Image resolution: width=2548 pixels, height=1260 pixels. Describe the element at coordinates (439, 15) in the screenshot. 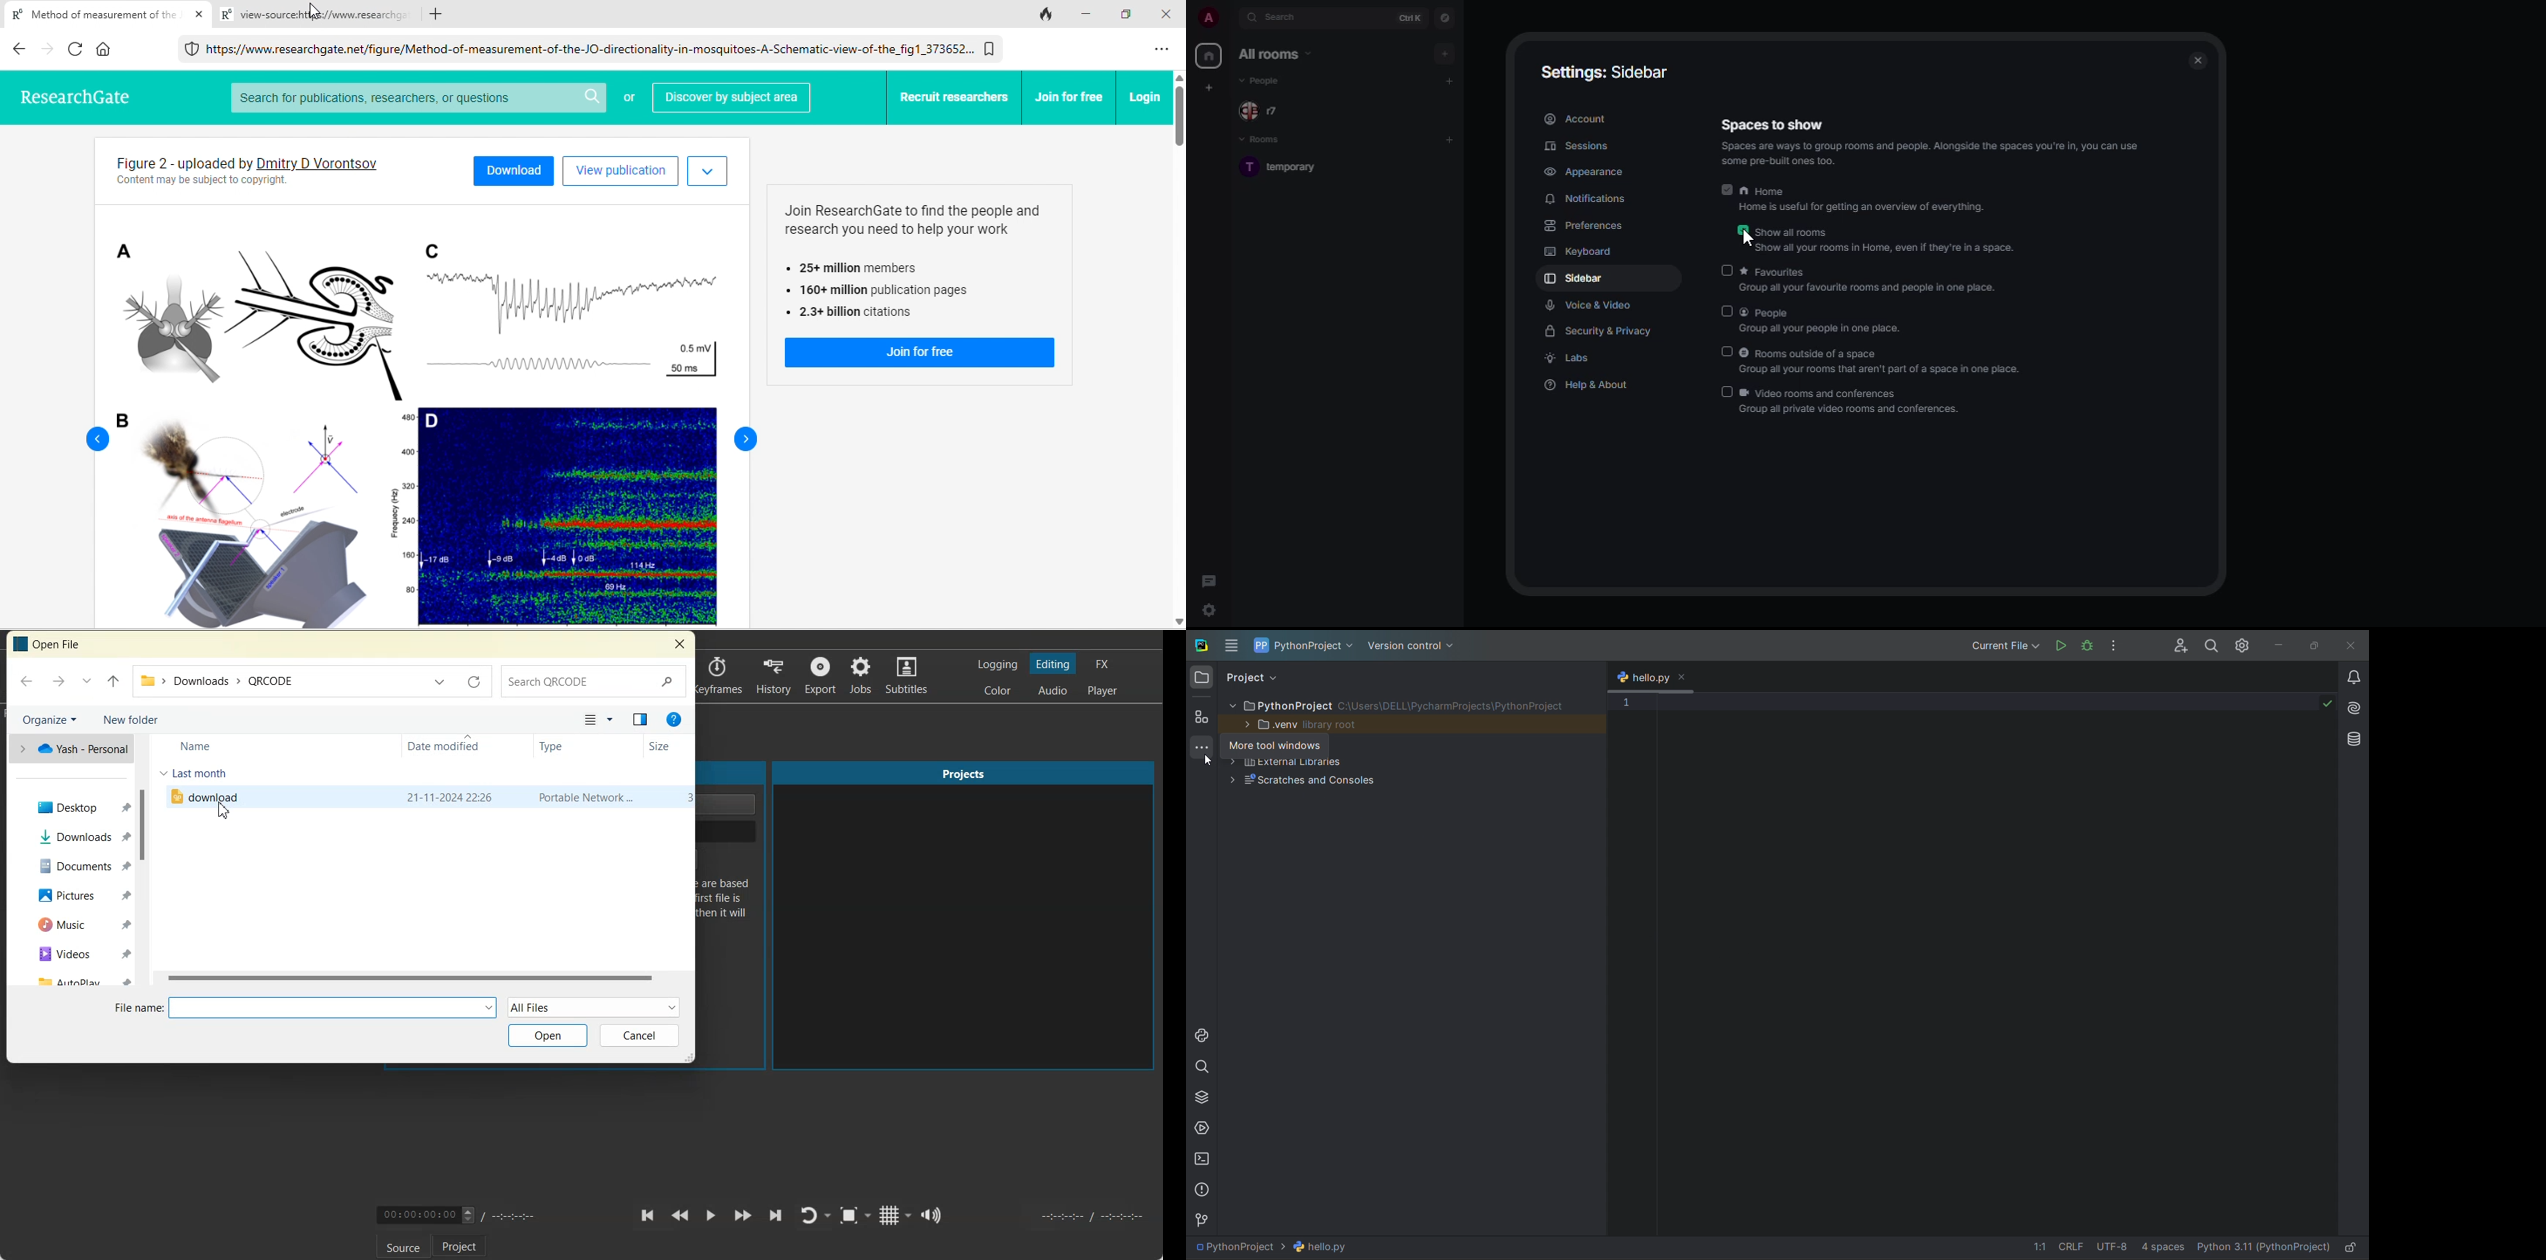

I see `add` at that location.